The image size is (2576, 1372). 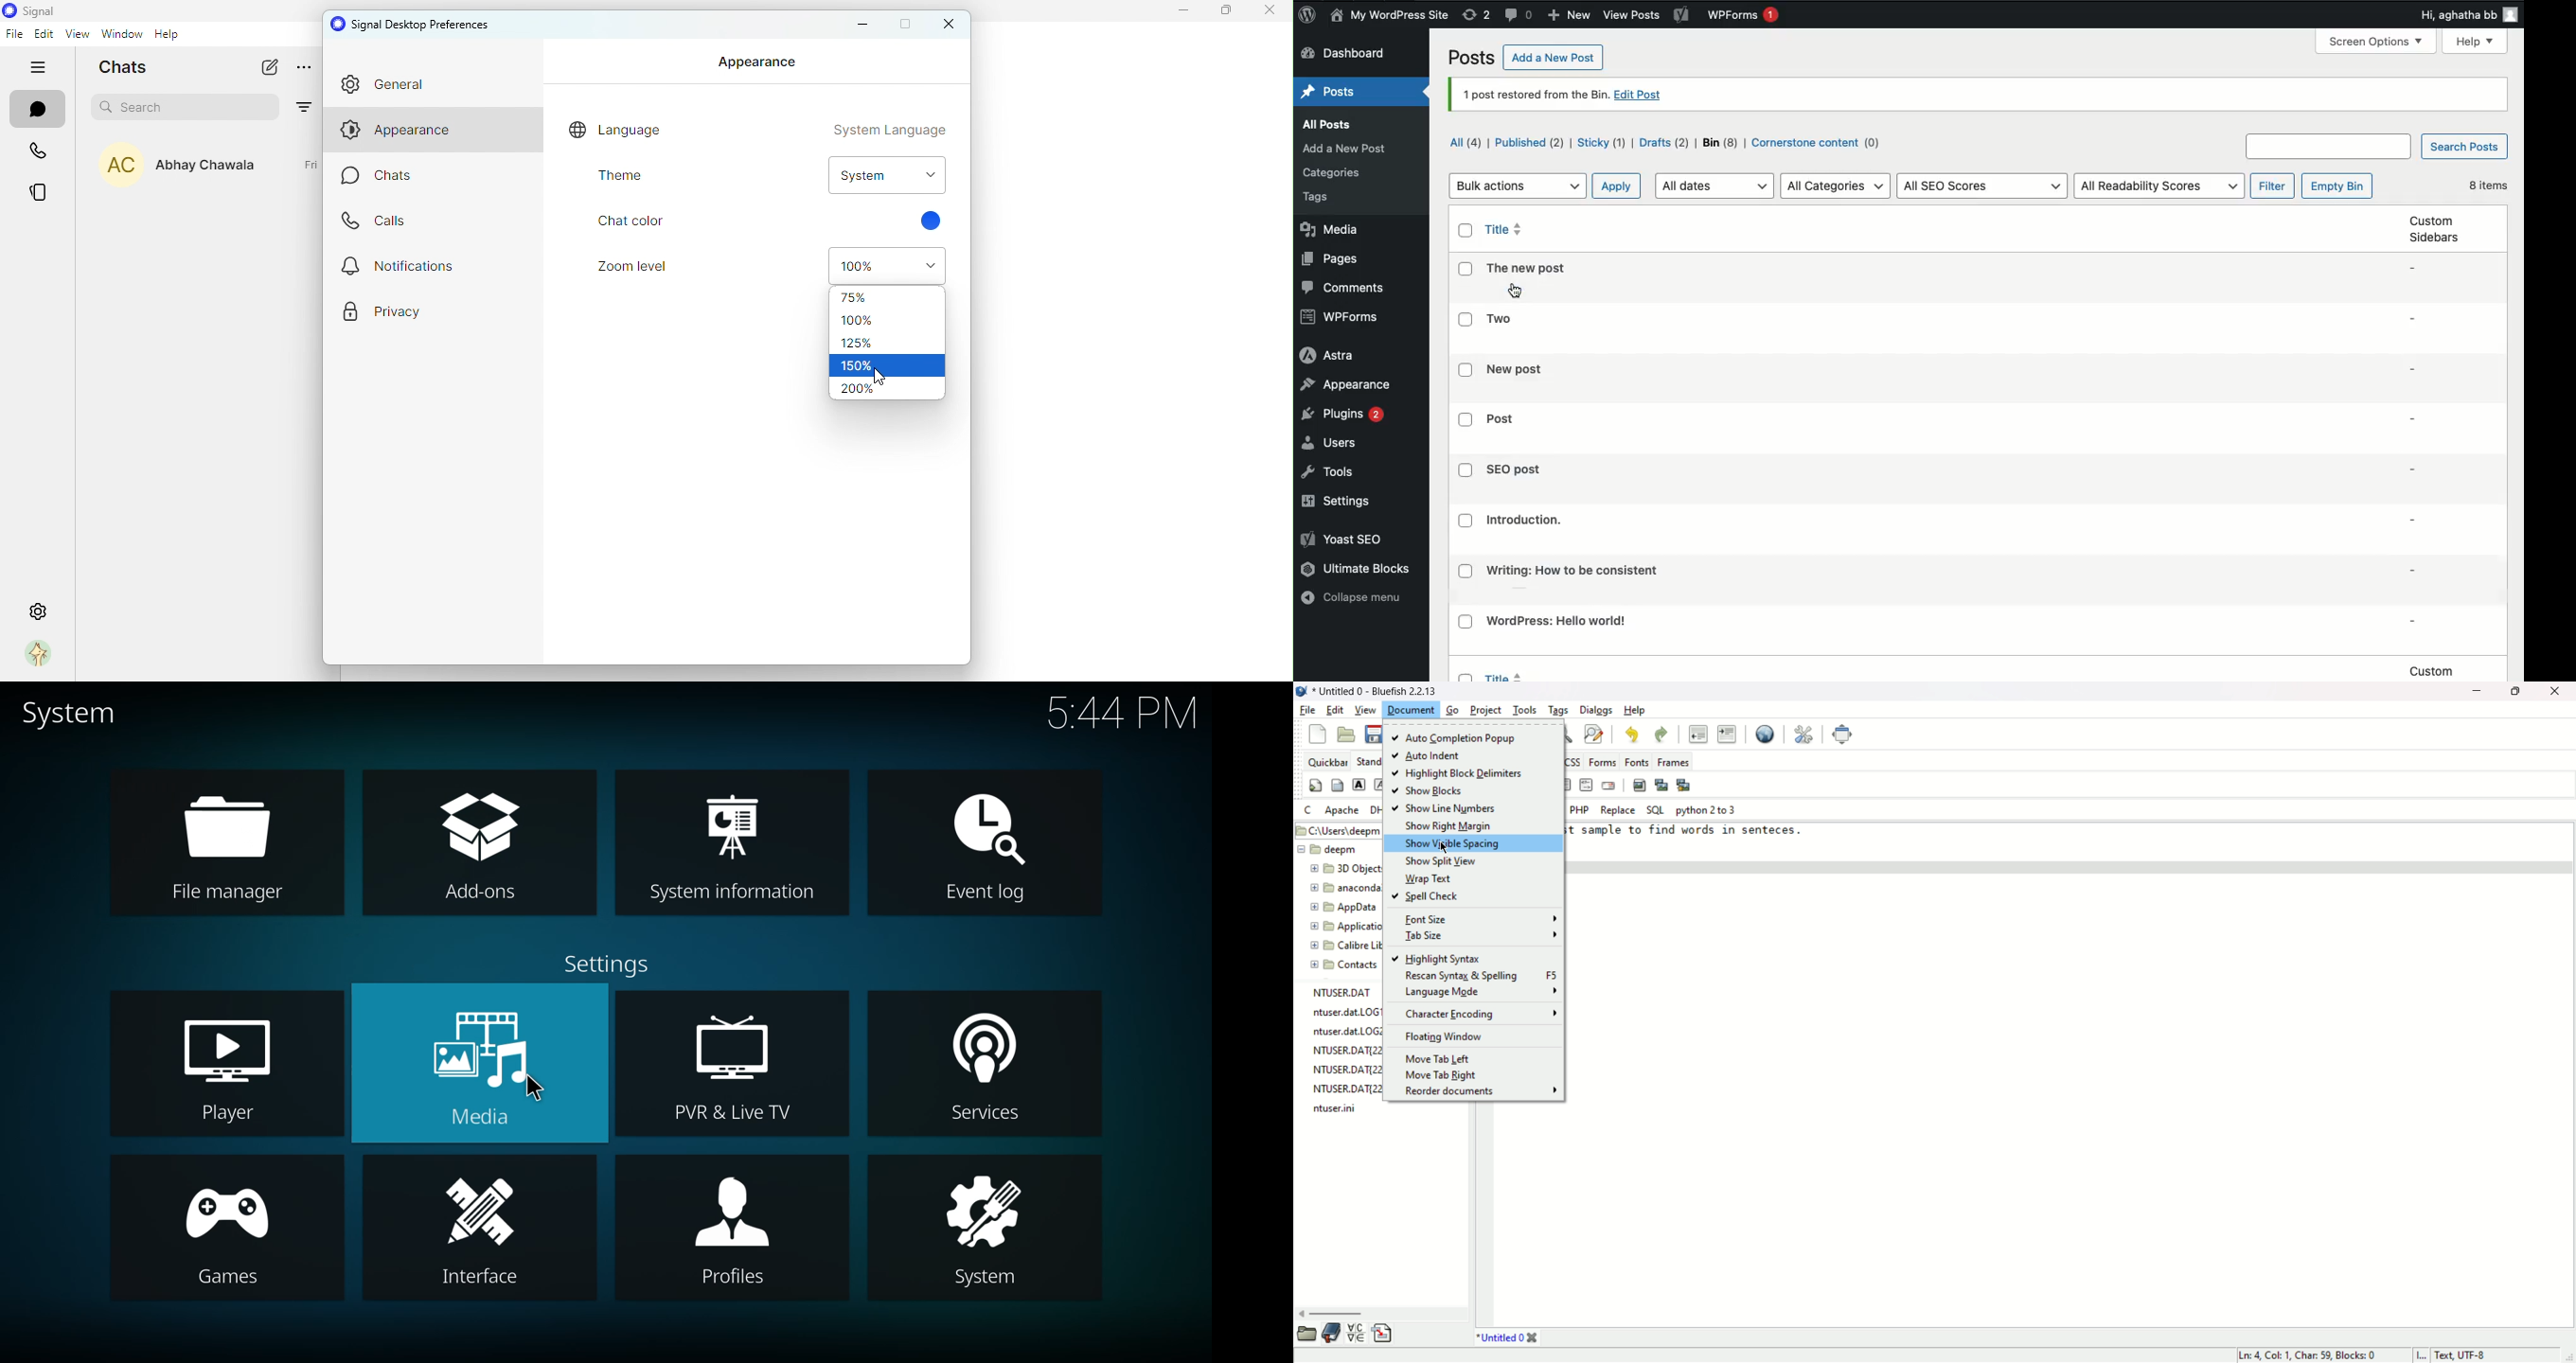 What do you see at coordinates (1530, 142) in the screenshot?
I see `Published` at bounding box center [1530, 142].